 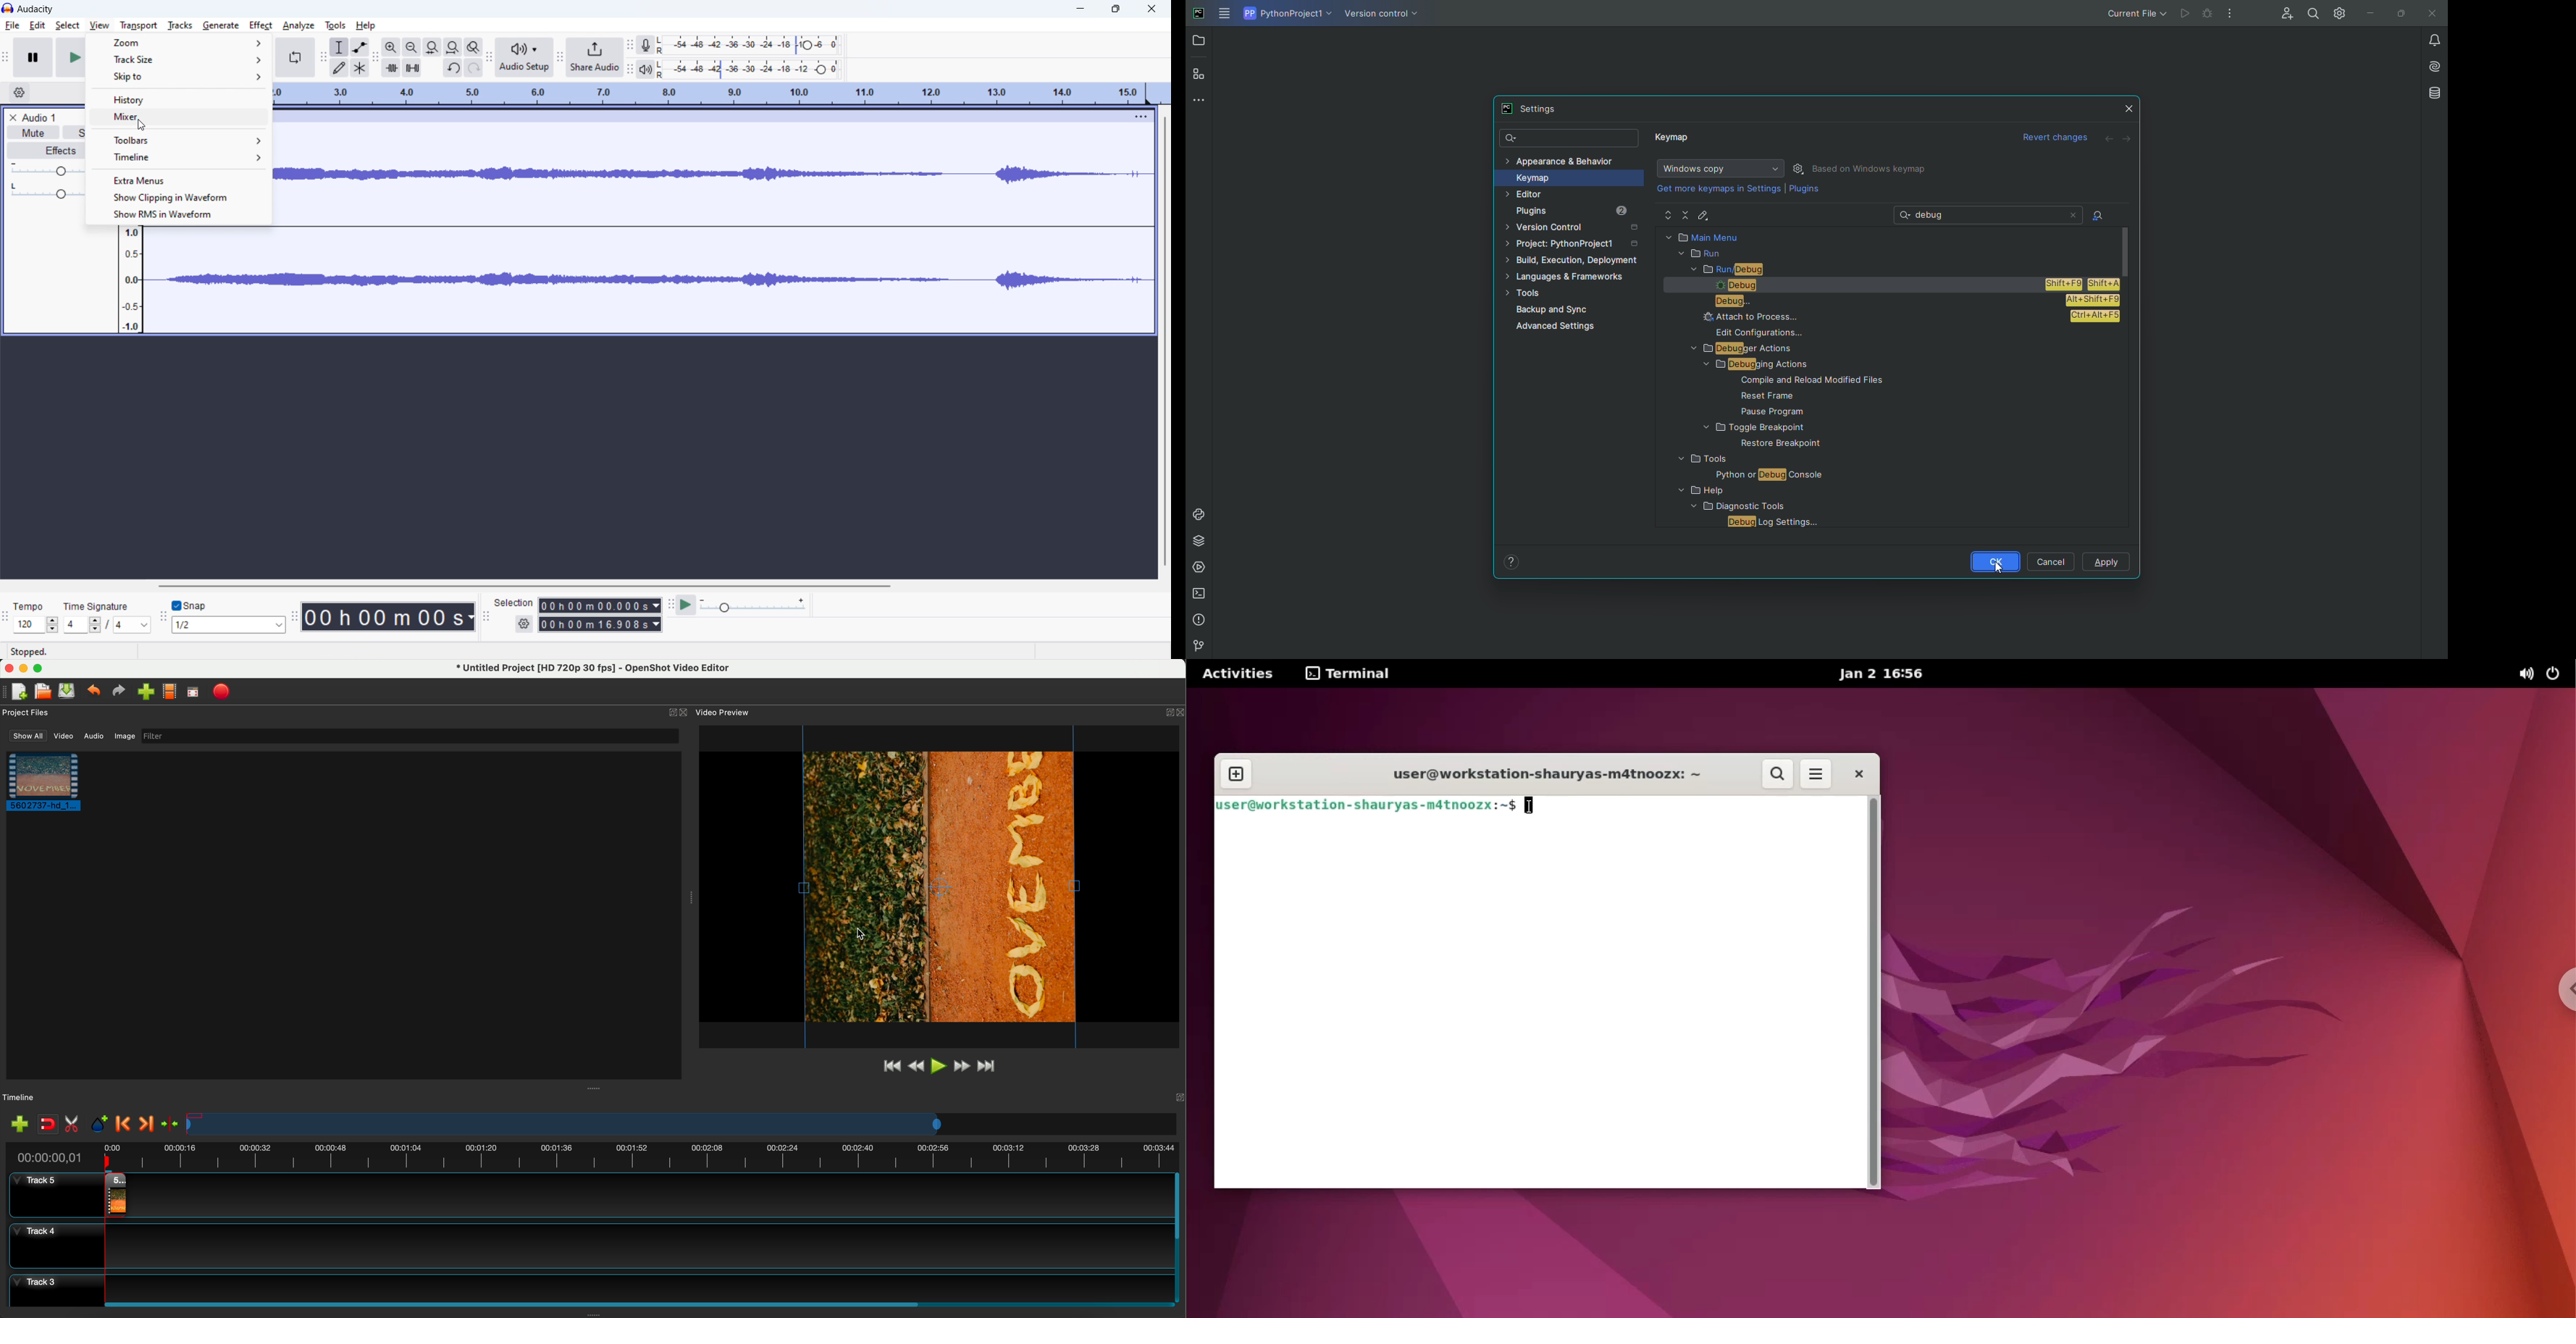 I want to click on tools, so click(x=336, y=26).